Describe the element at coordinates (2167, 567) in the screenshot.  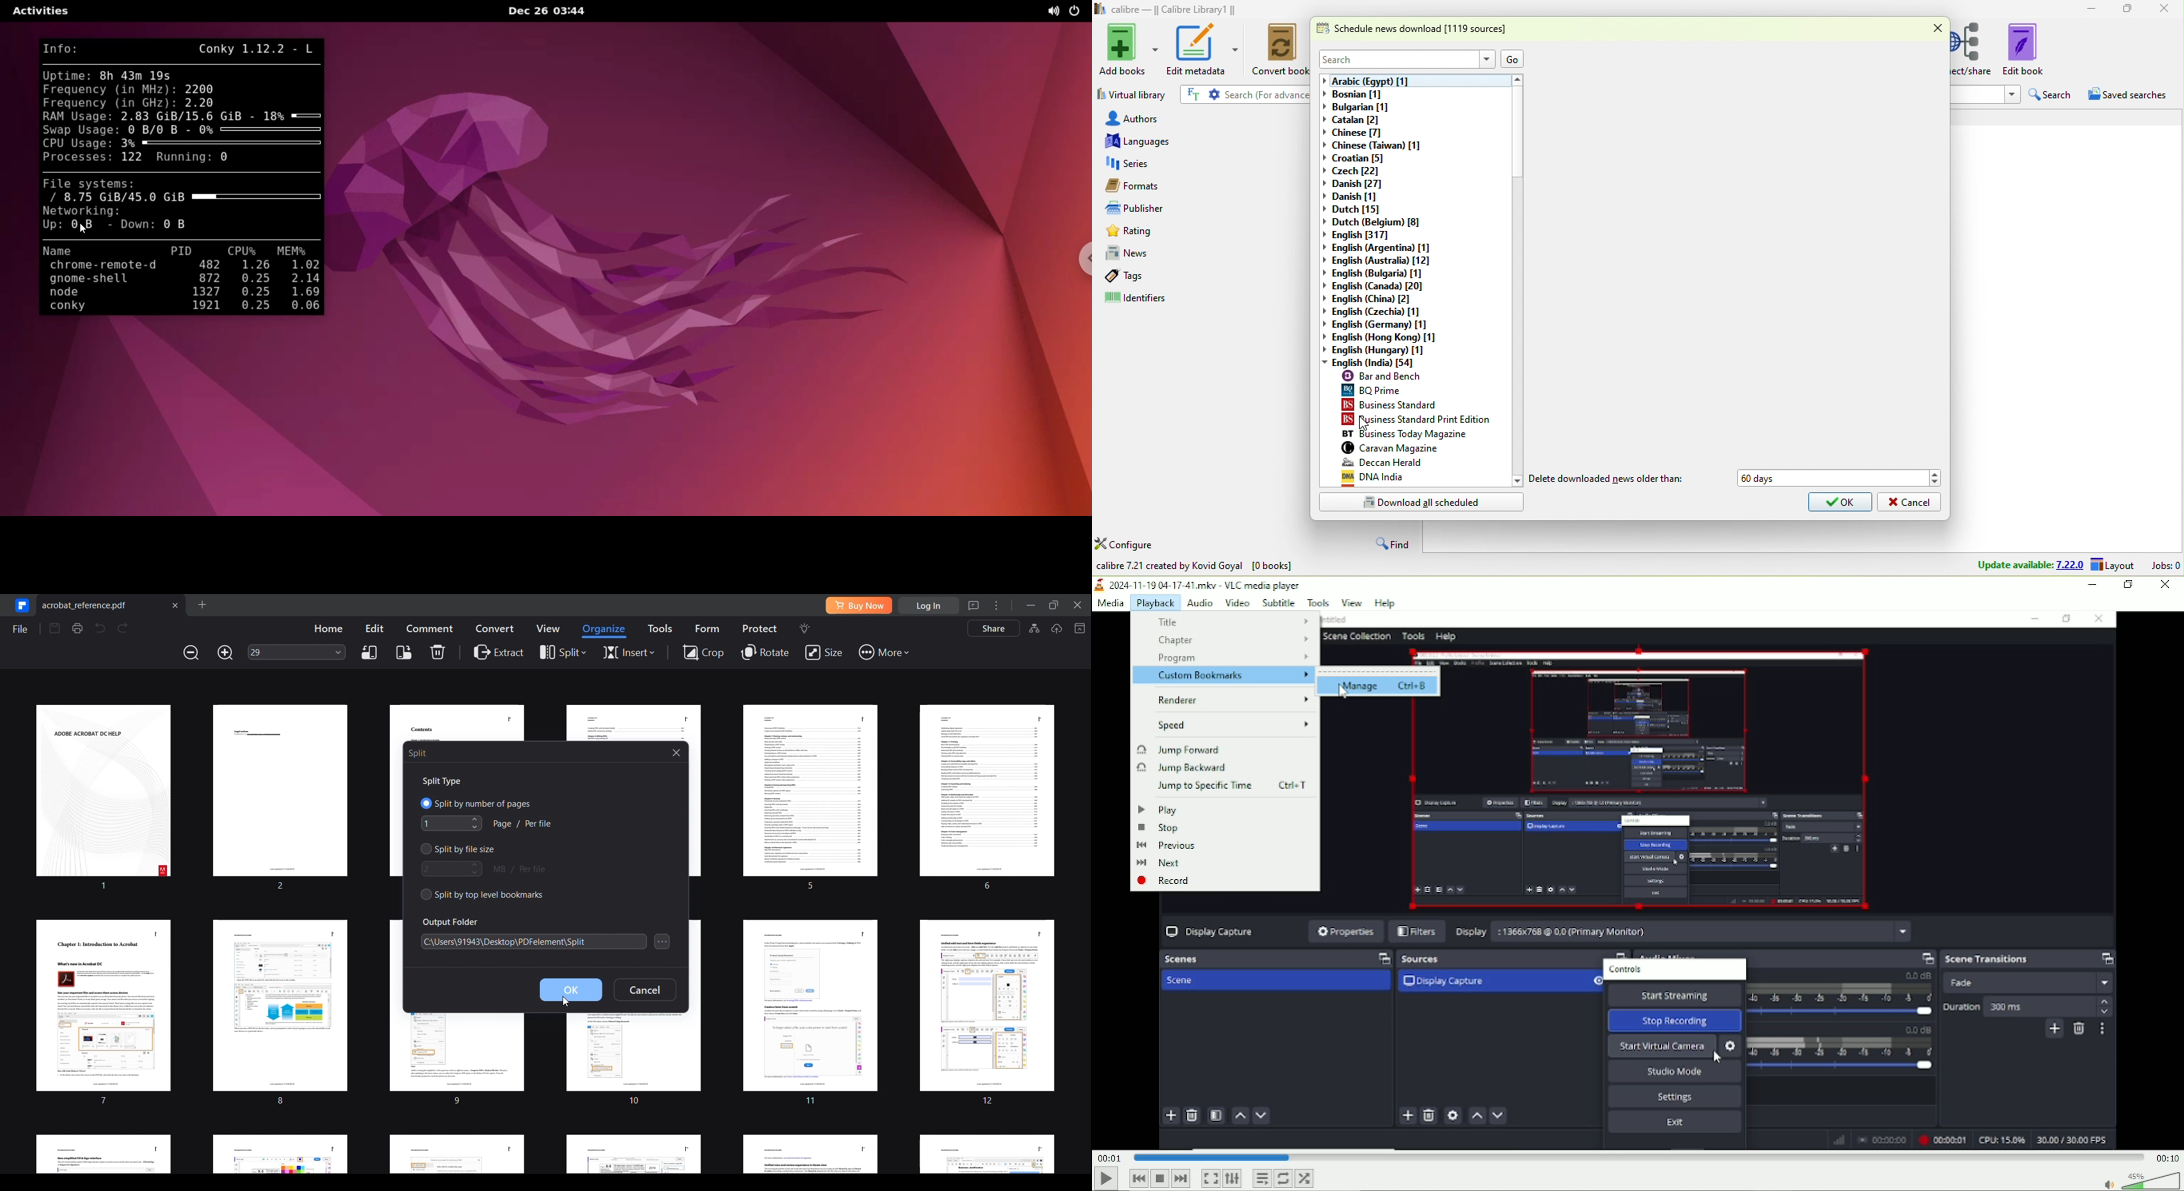
I see `jobs 0` at that location.